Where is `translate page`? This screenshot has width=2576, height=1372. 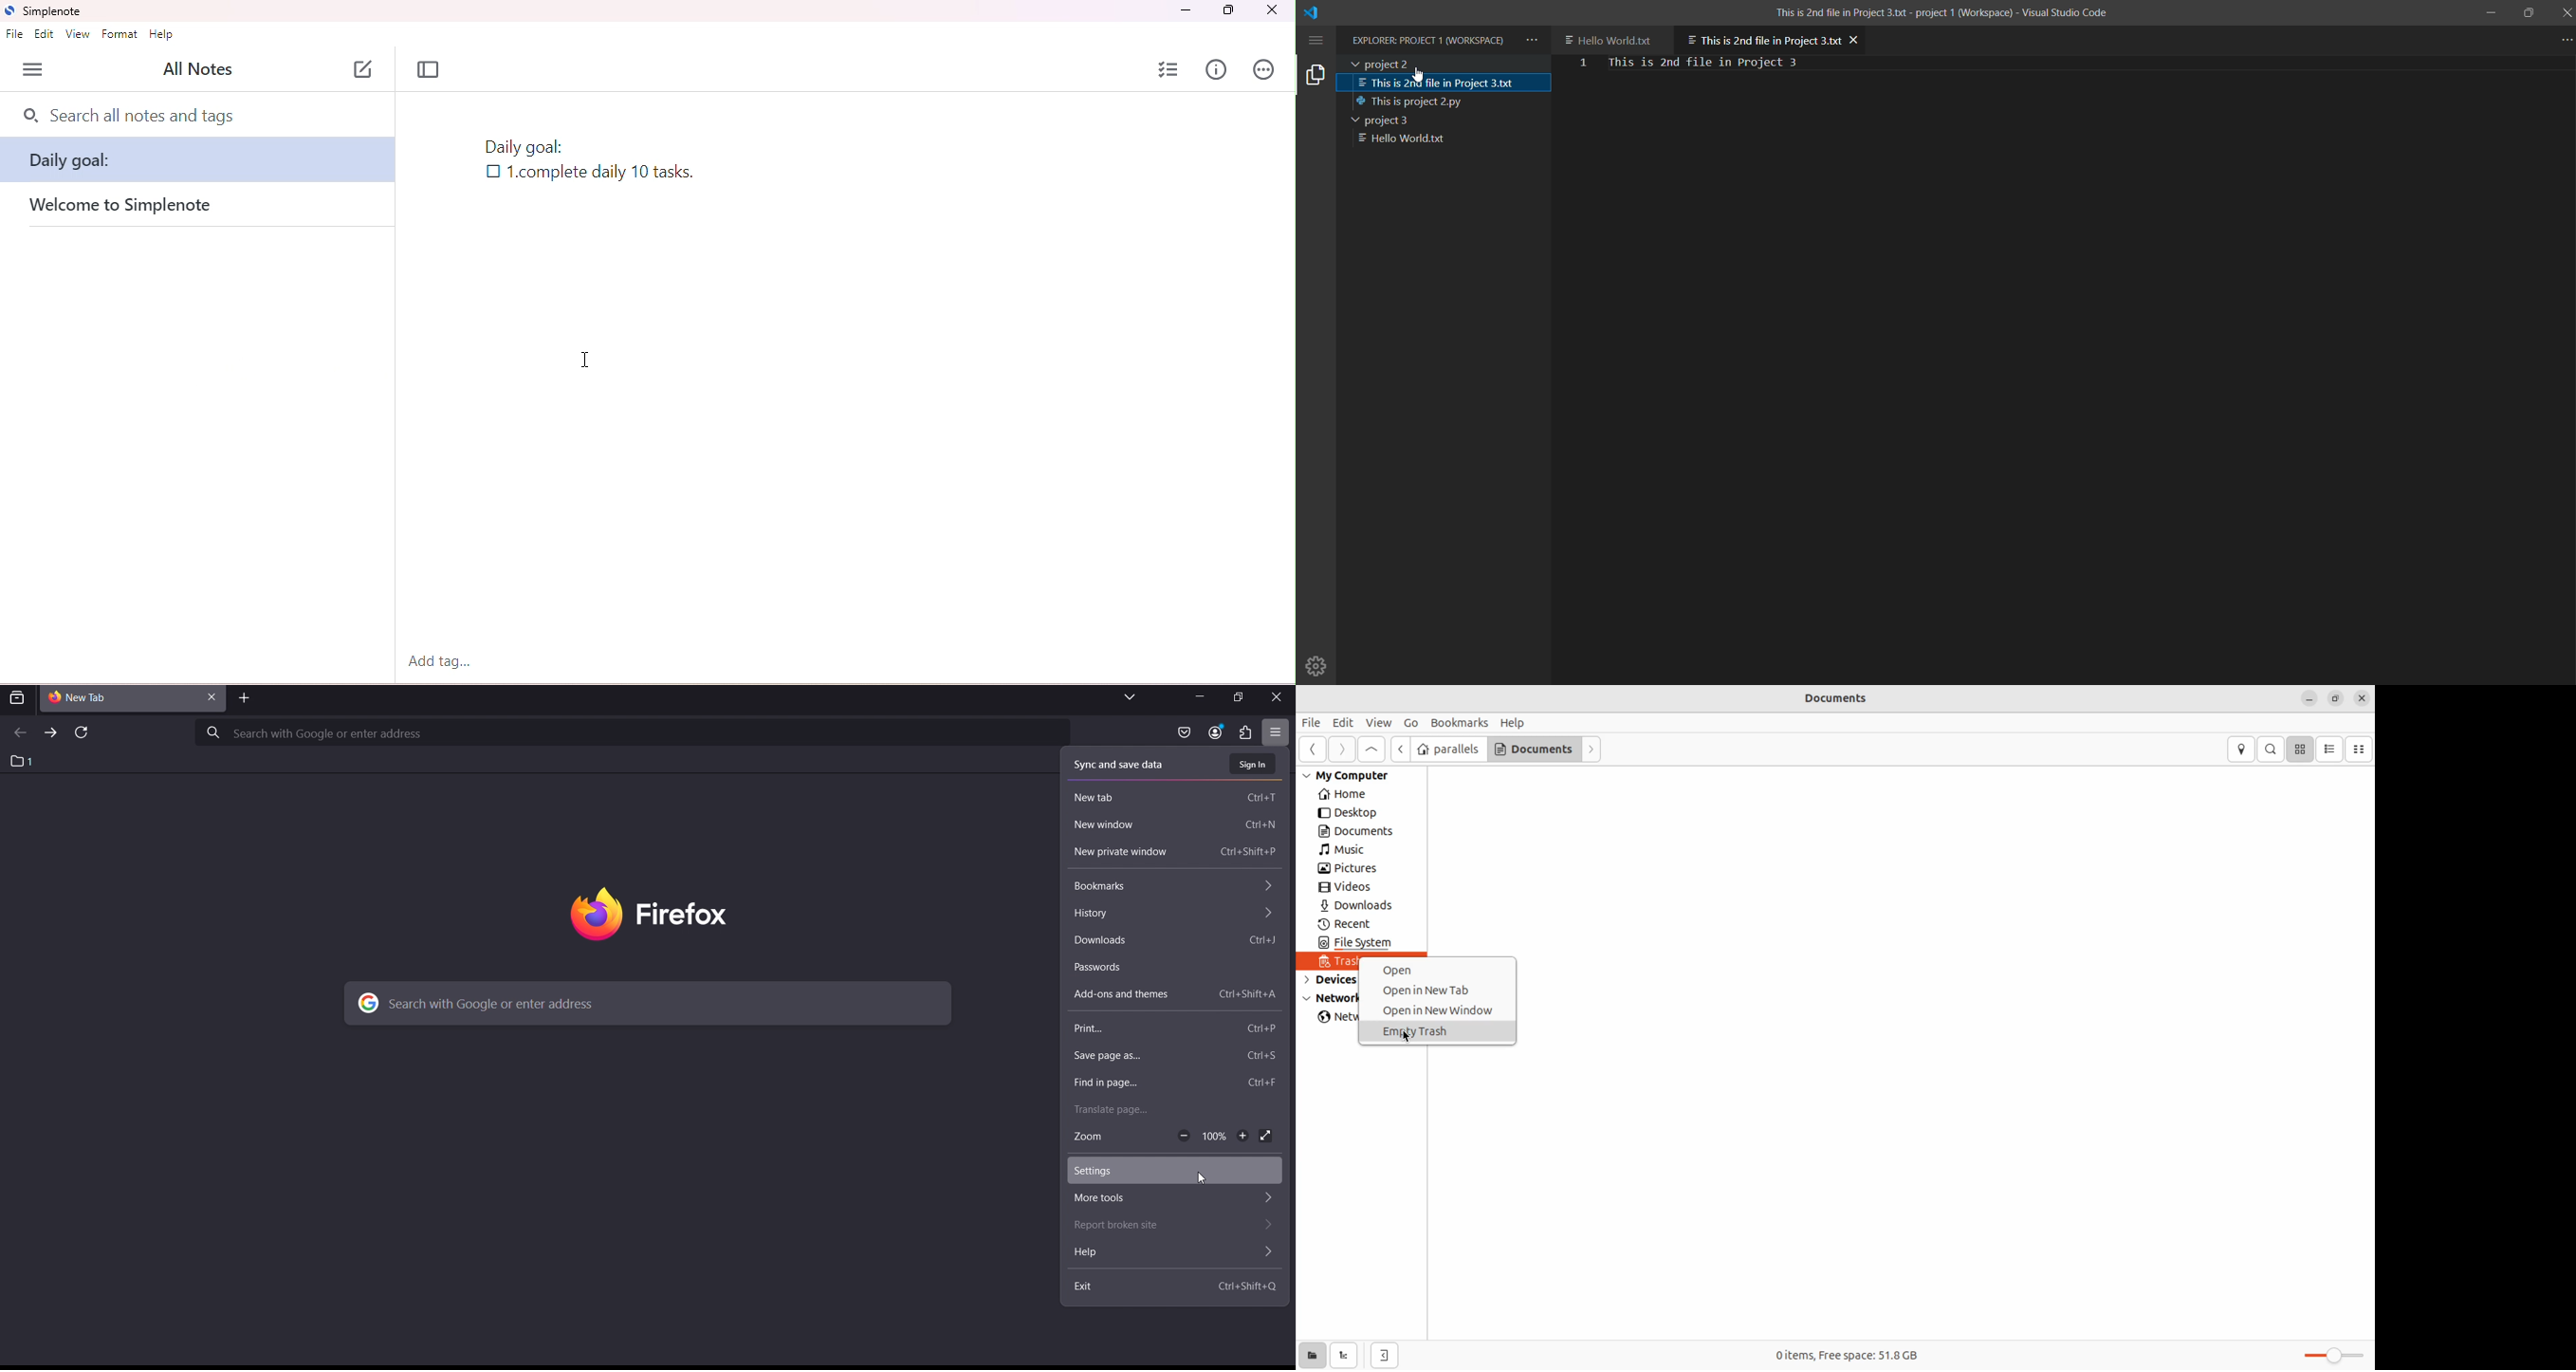 translate page is located at coordinates (1171, 1109).